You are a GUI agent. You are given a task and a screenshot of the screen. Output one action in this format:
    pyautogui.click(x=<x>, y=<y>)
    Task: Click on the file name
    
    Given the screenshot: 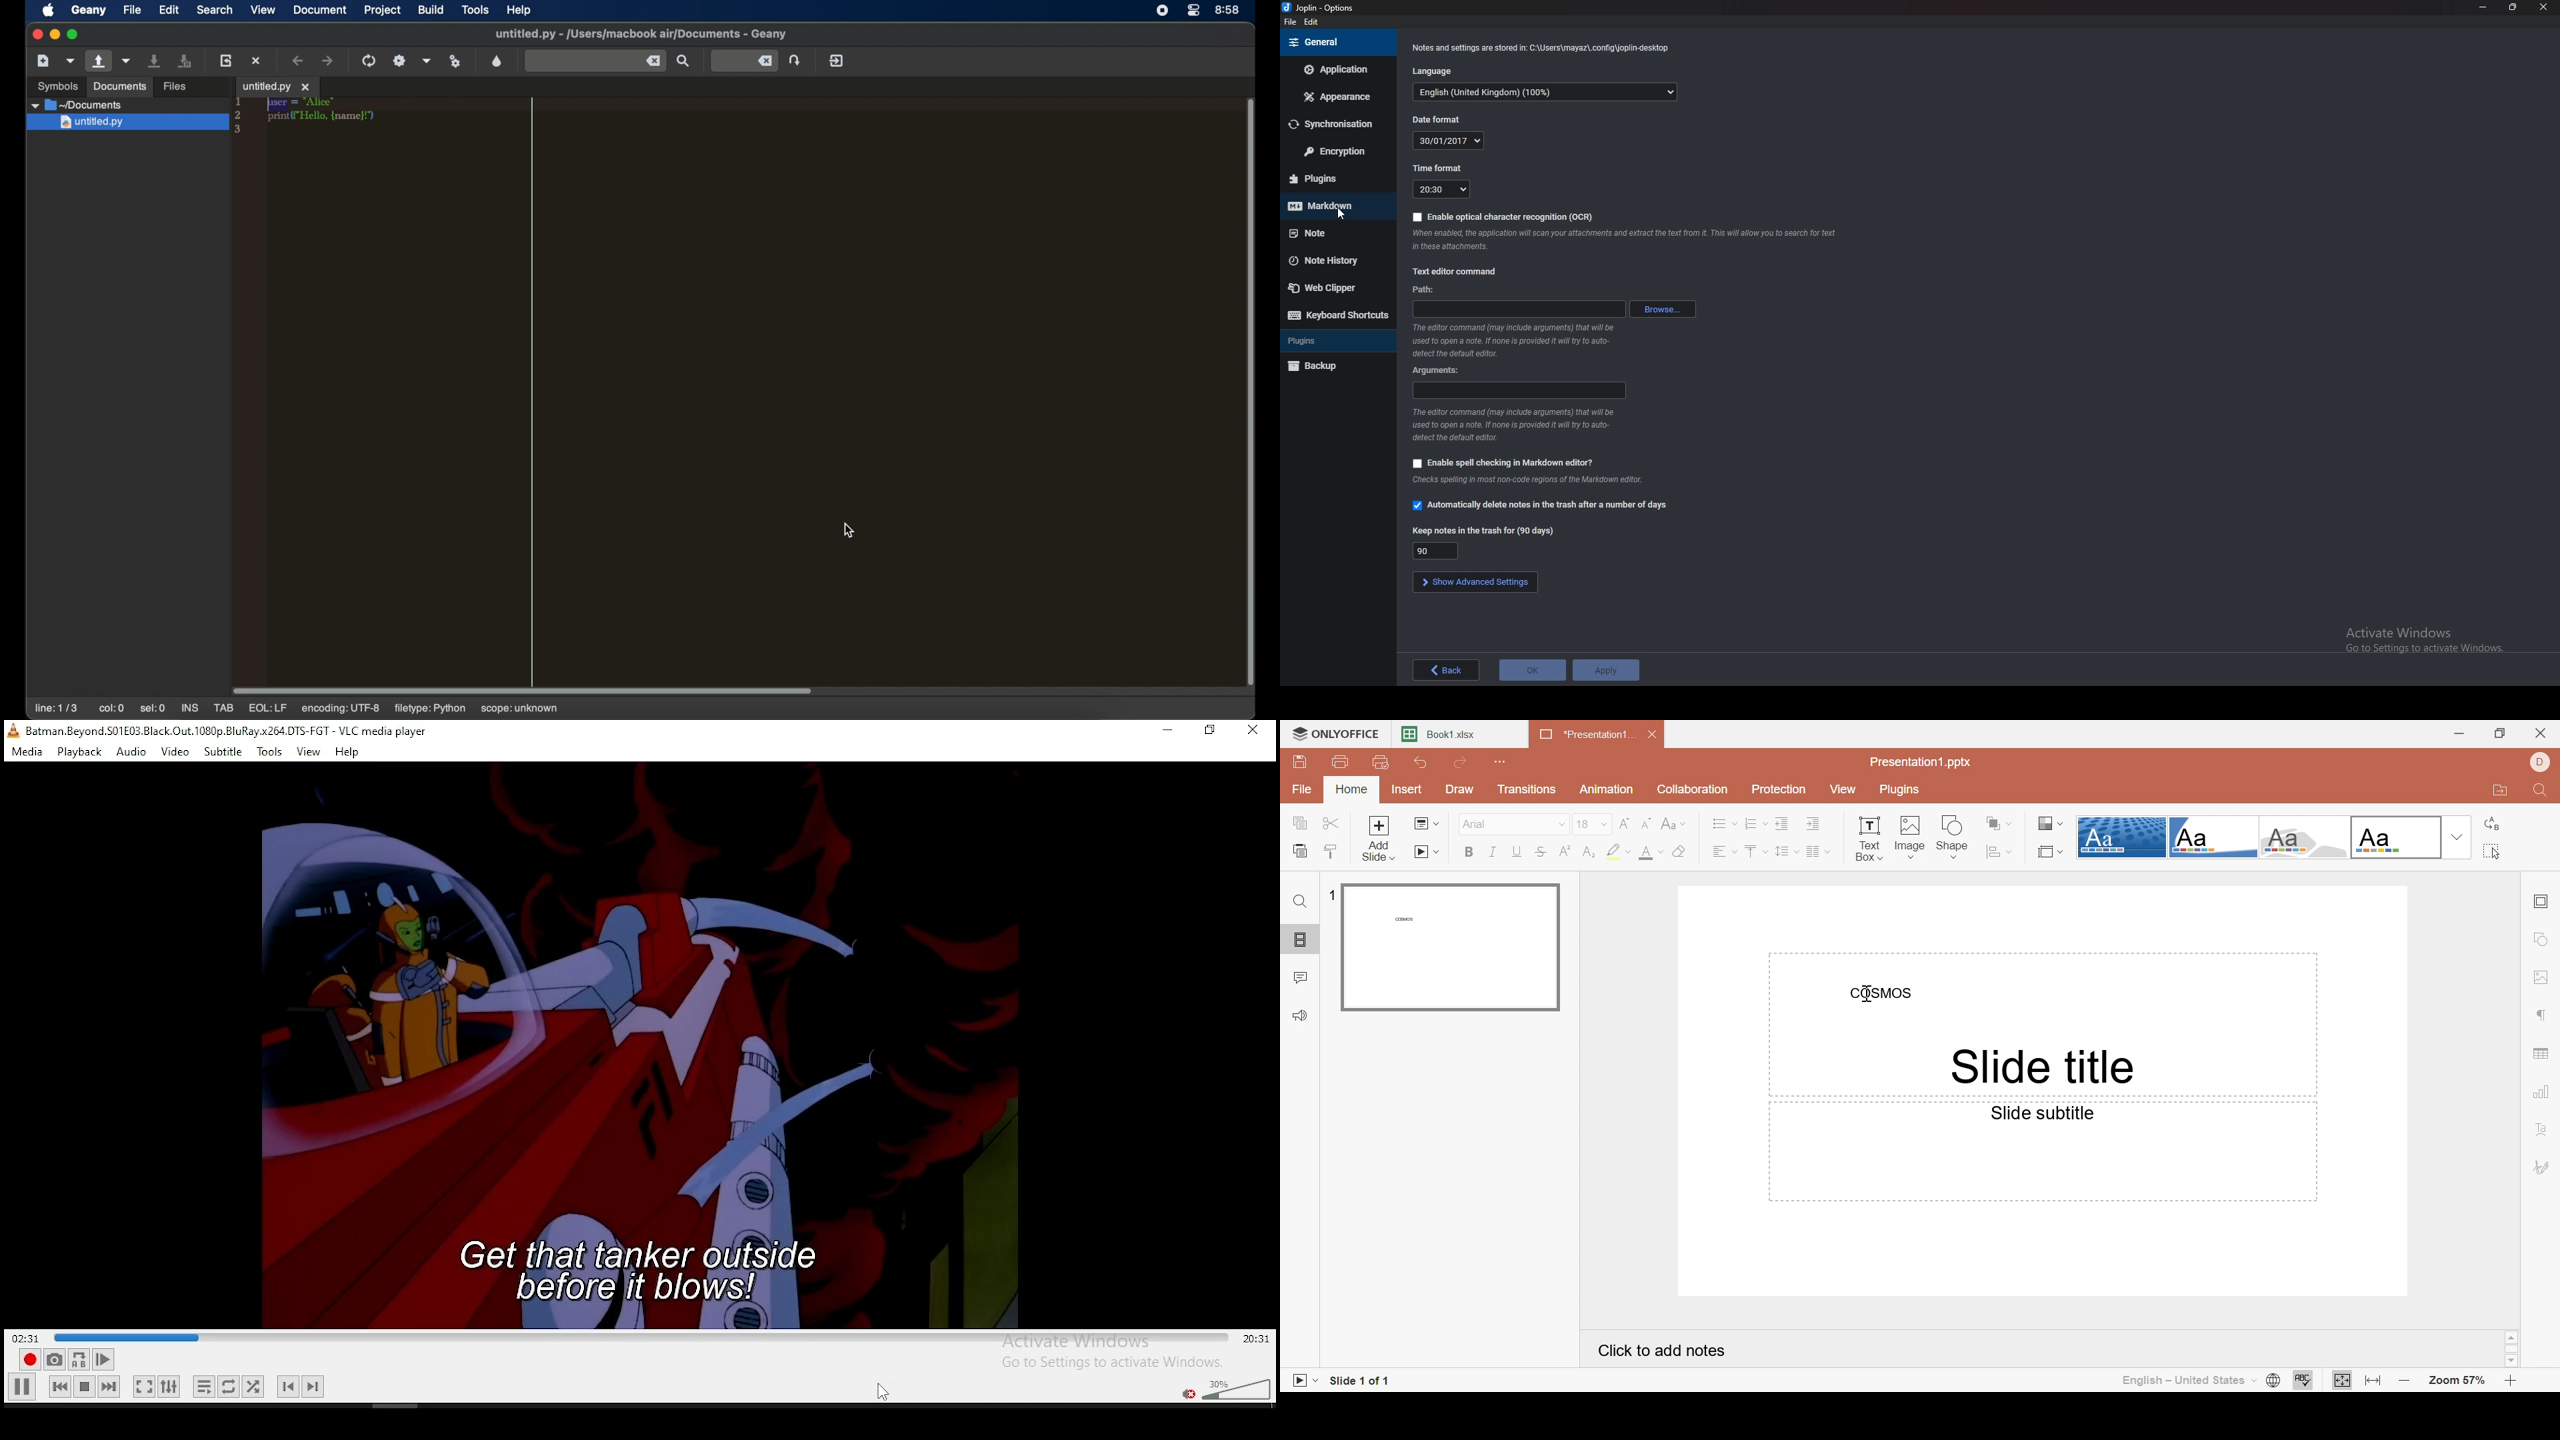 What is the action you would take?
    pyautogui.click(x=227, y=730)
    